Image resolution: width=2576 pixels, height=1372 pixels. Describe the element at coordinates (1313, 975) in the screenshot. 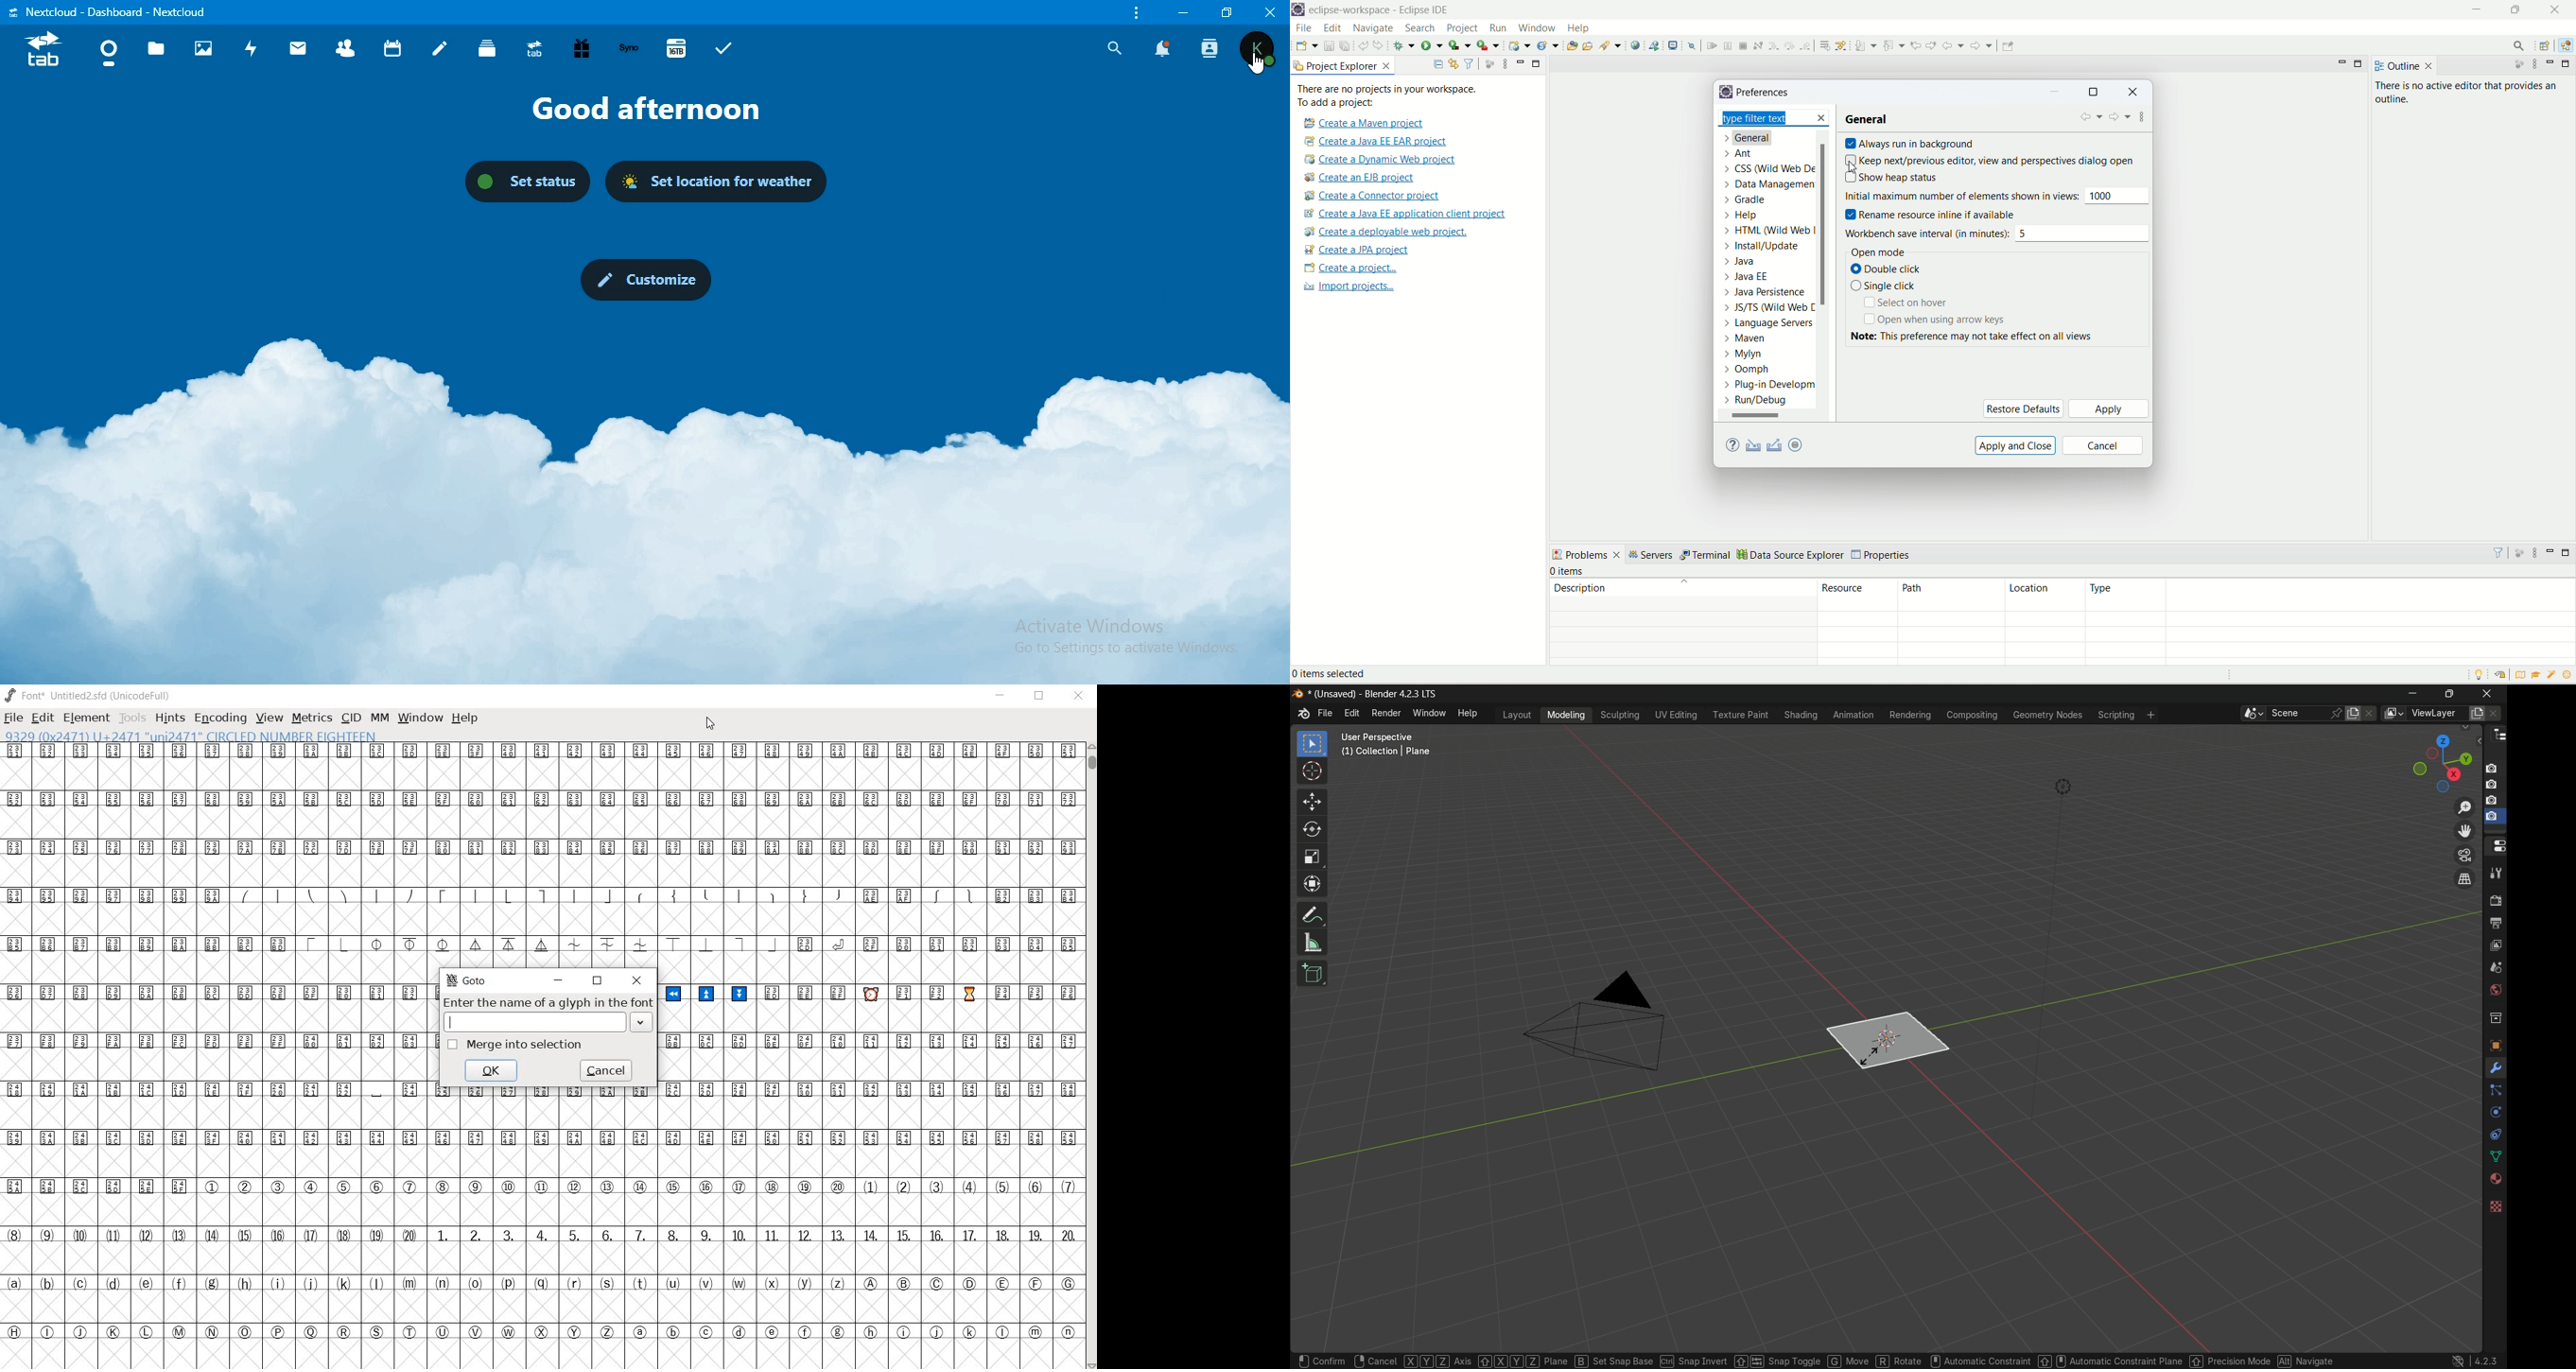

I see `add cube` at that location.